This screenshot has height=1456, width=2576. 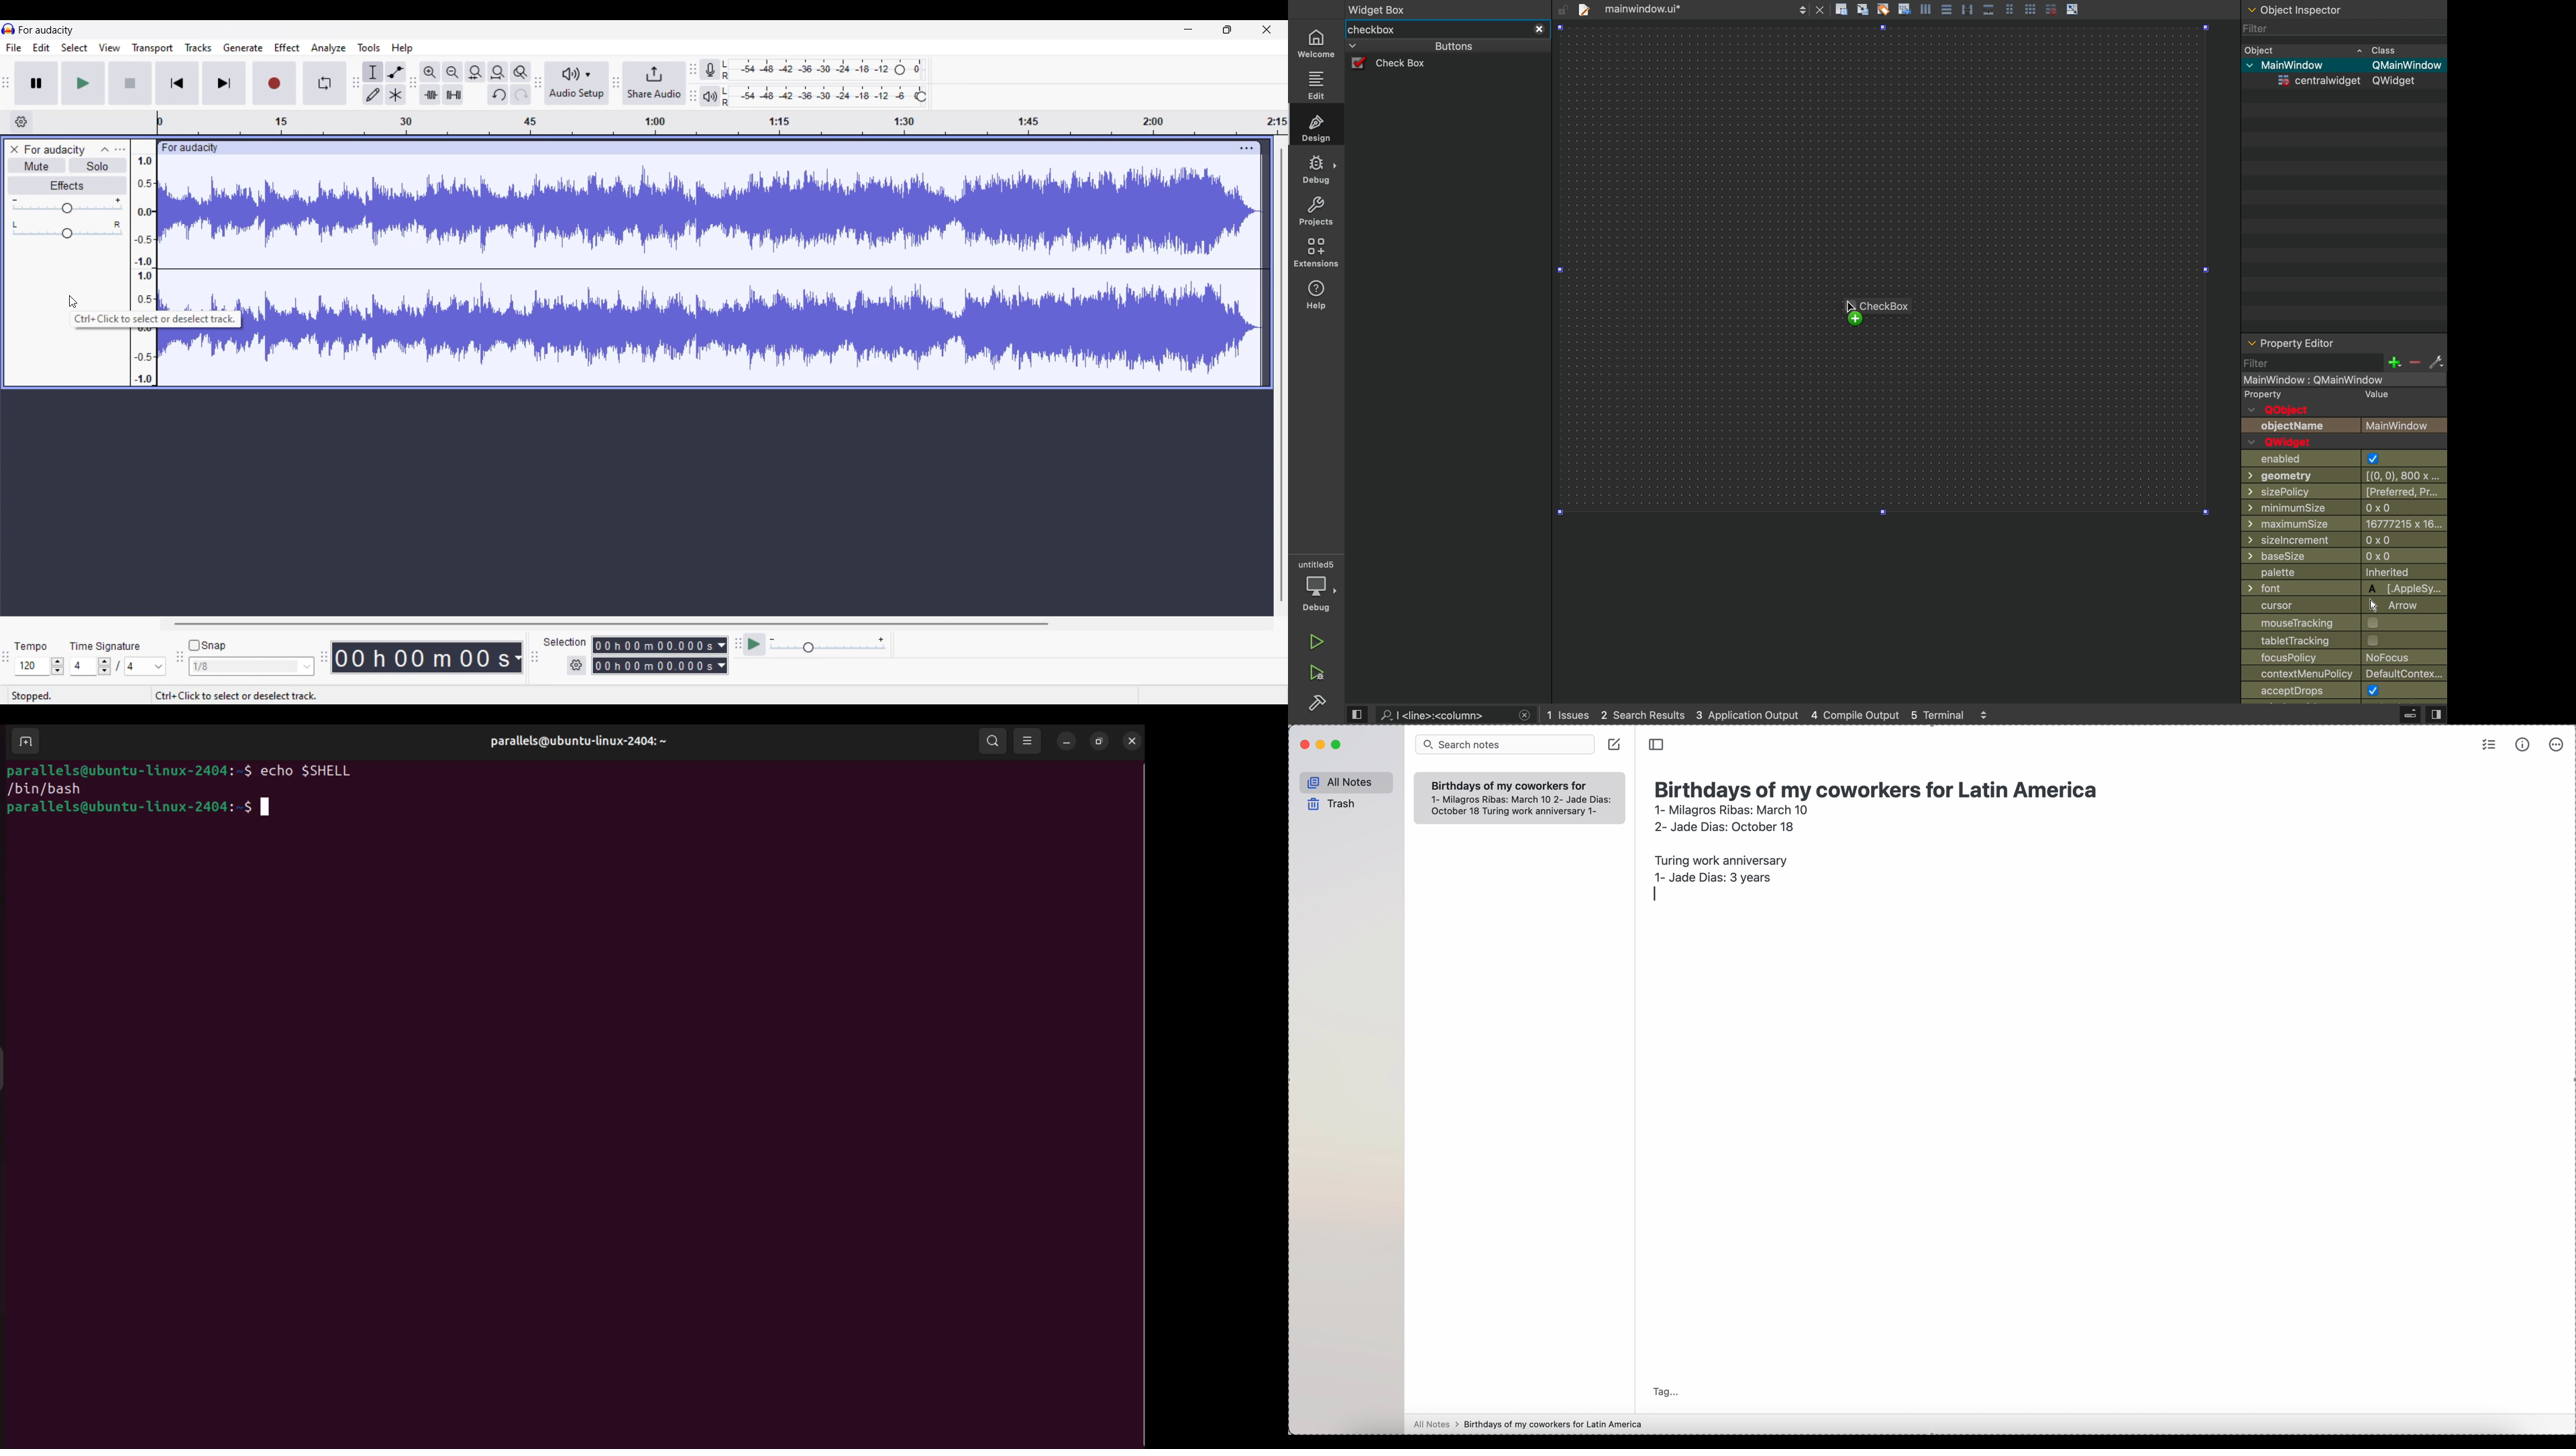 What do you see at coordinates (1539, 30) in the screenshot?
I see `close` at bounding box center [1539, 30].